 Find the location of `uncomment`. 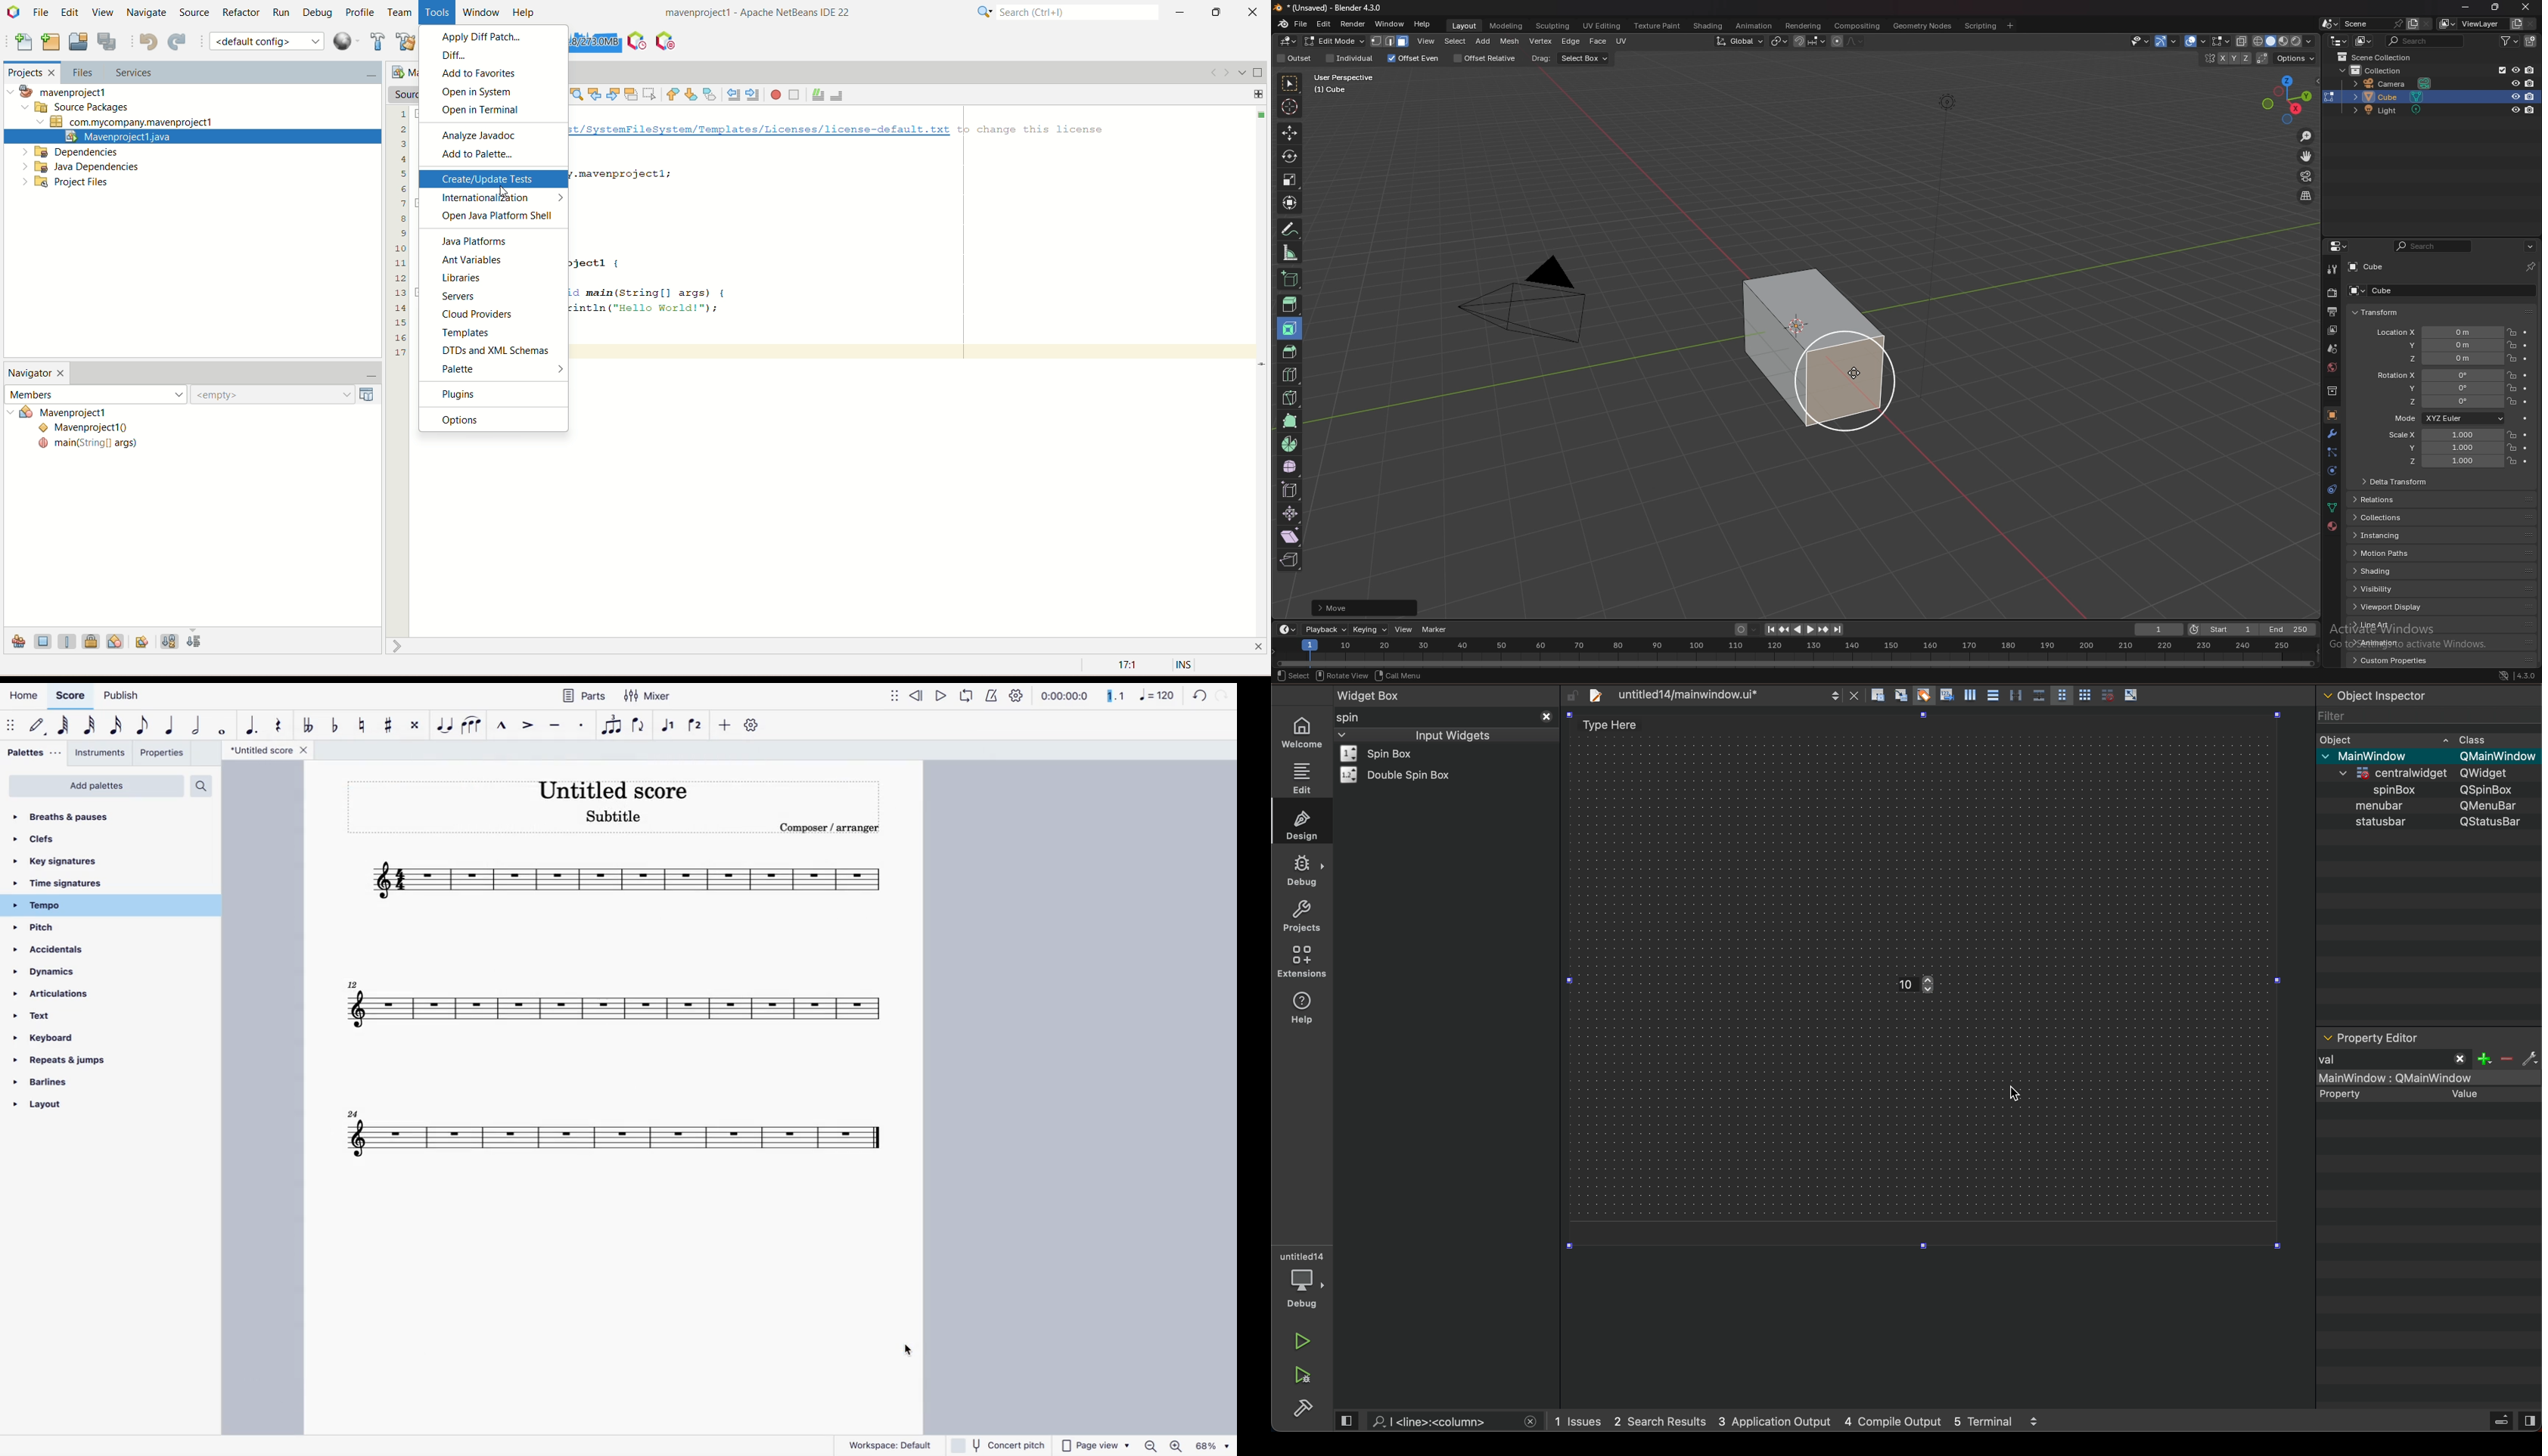

uncomment is located at coordinates (840, 94).